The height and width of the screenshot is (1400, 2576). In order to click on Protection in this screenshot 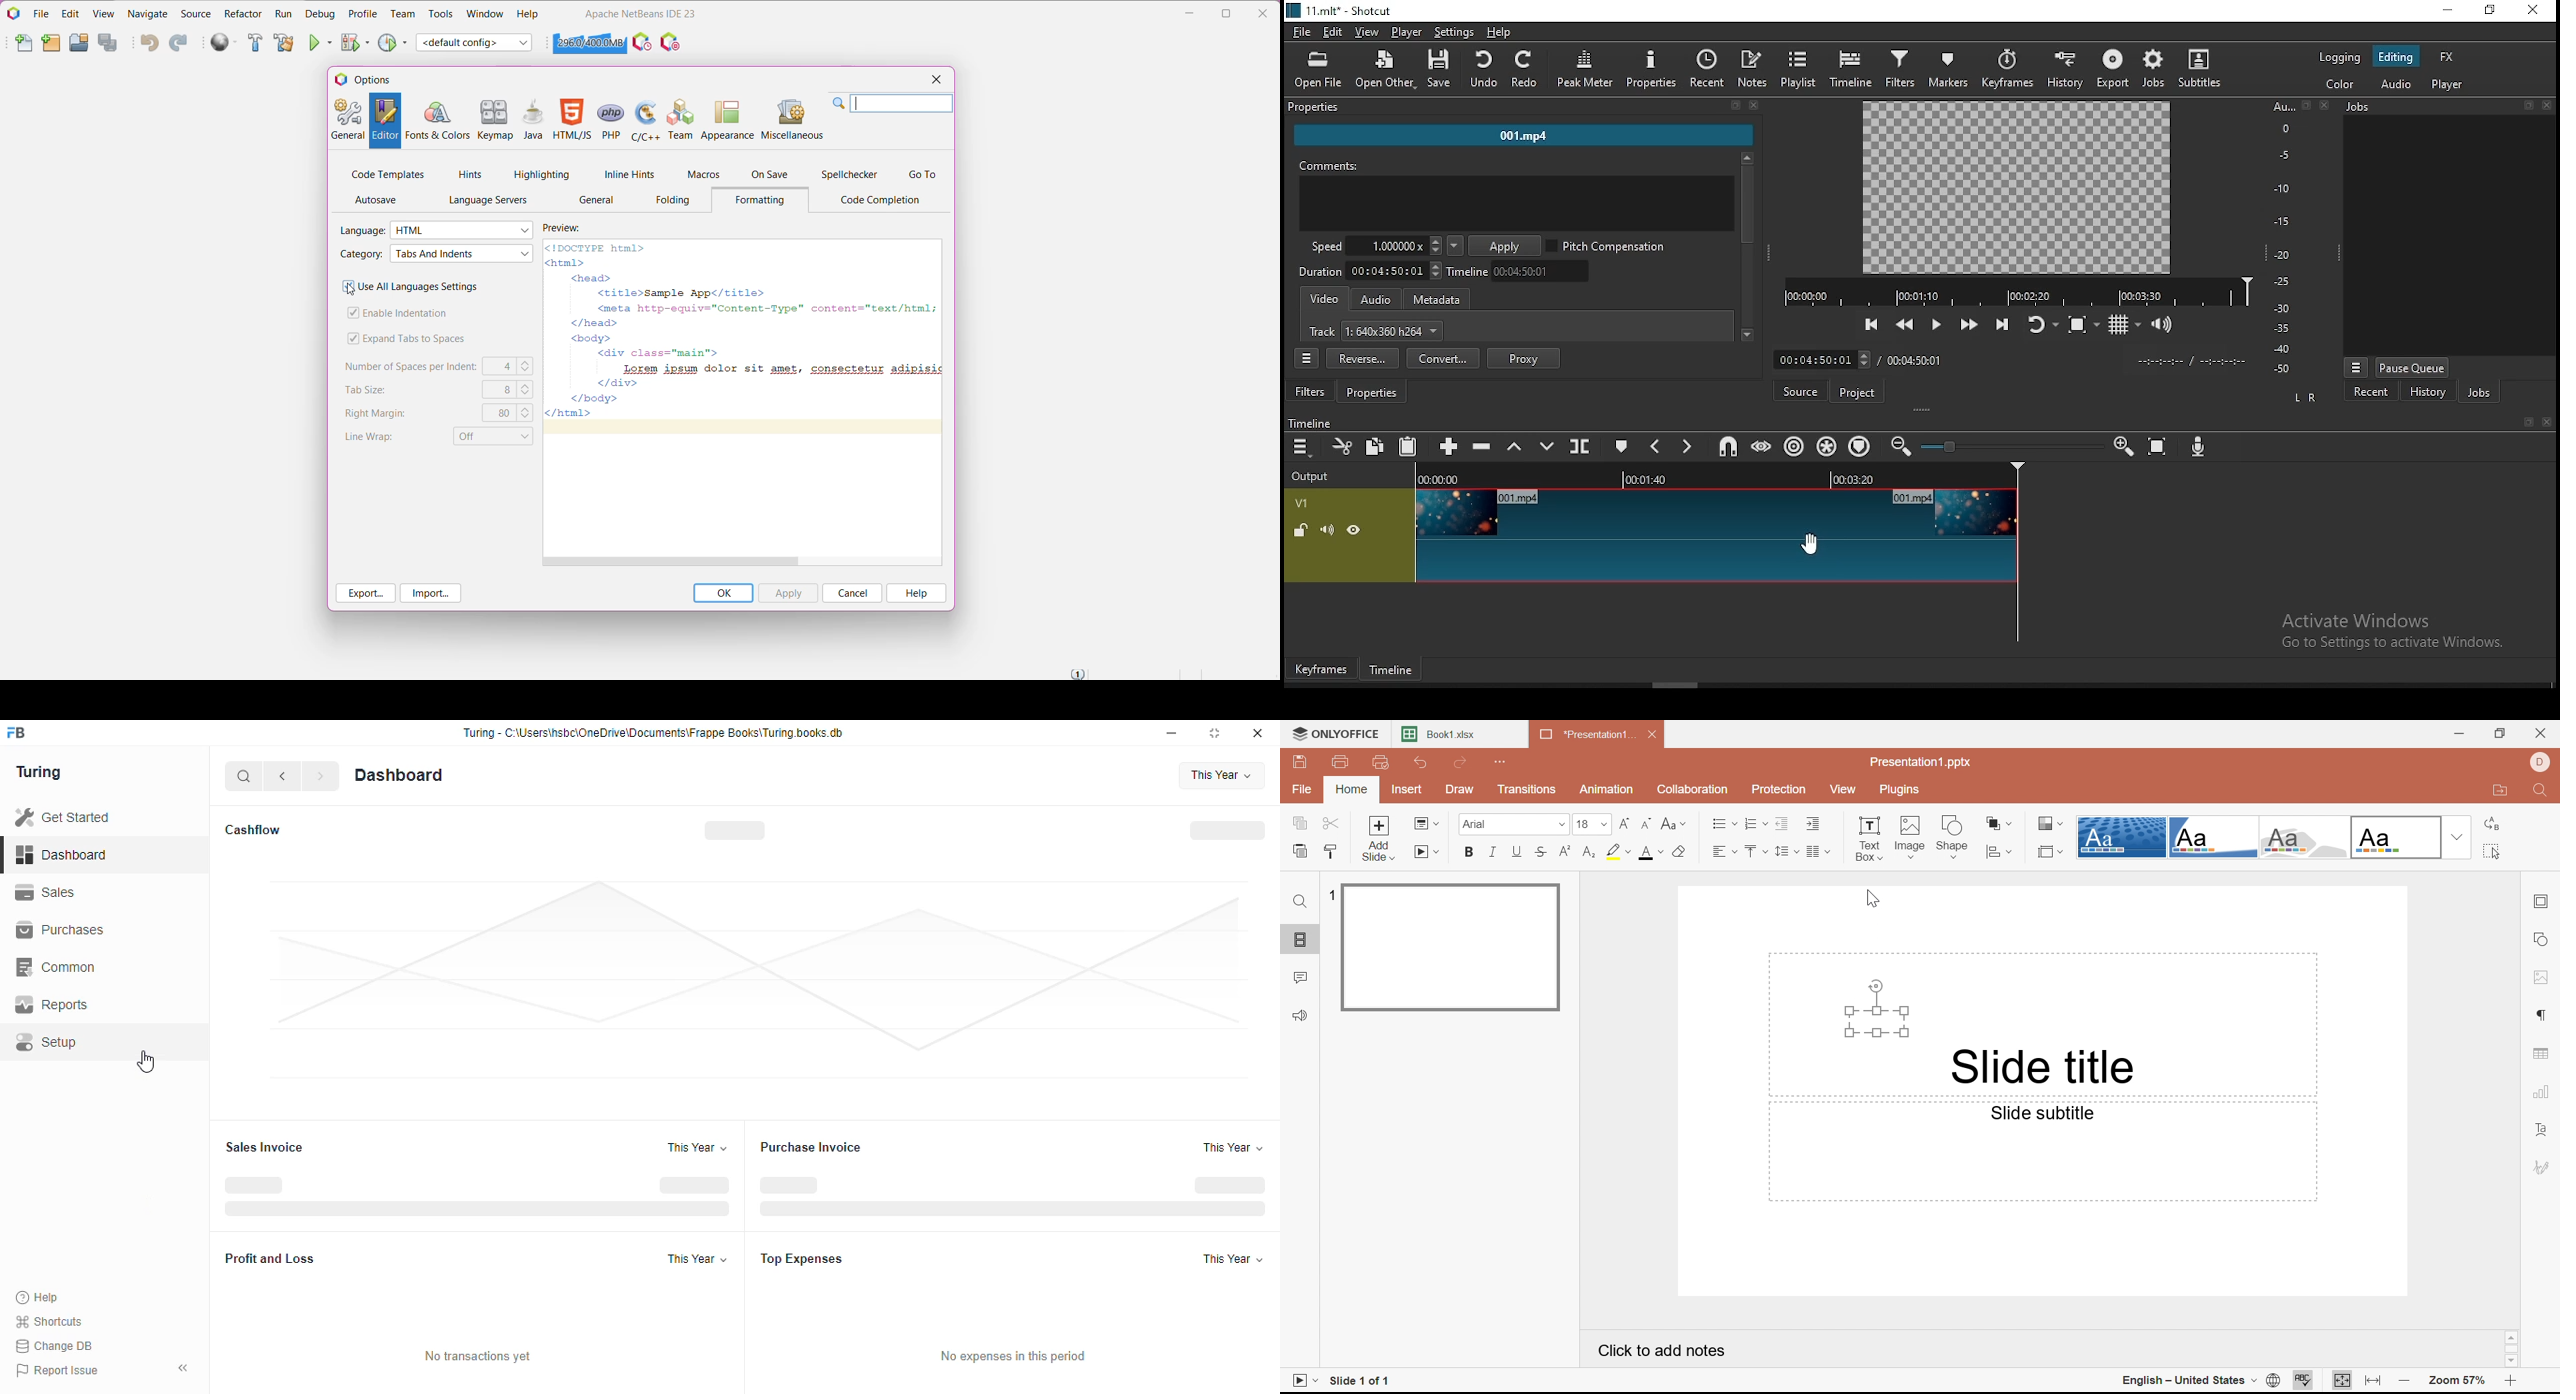, I will do `click(1780, 789)`.